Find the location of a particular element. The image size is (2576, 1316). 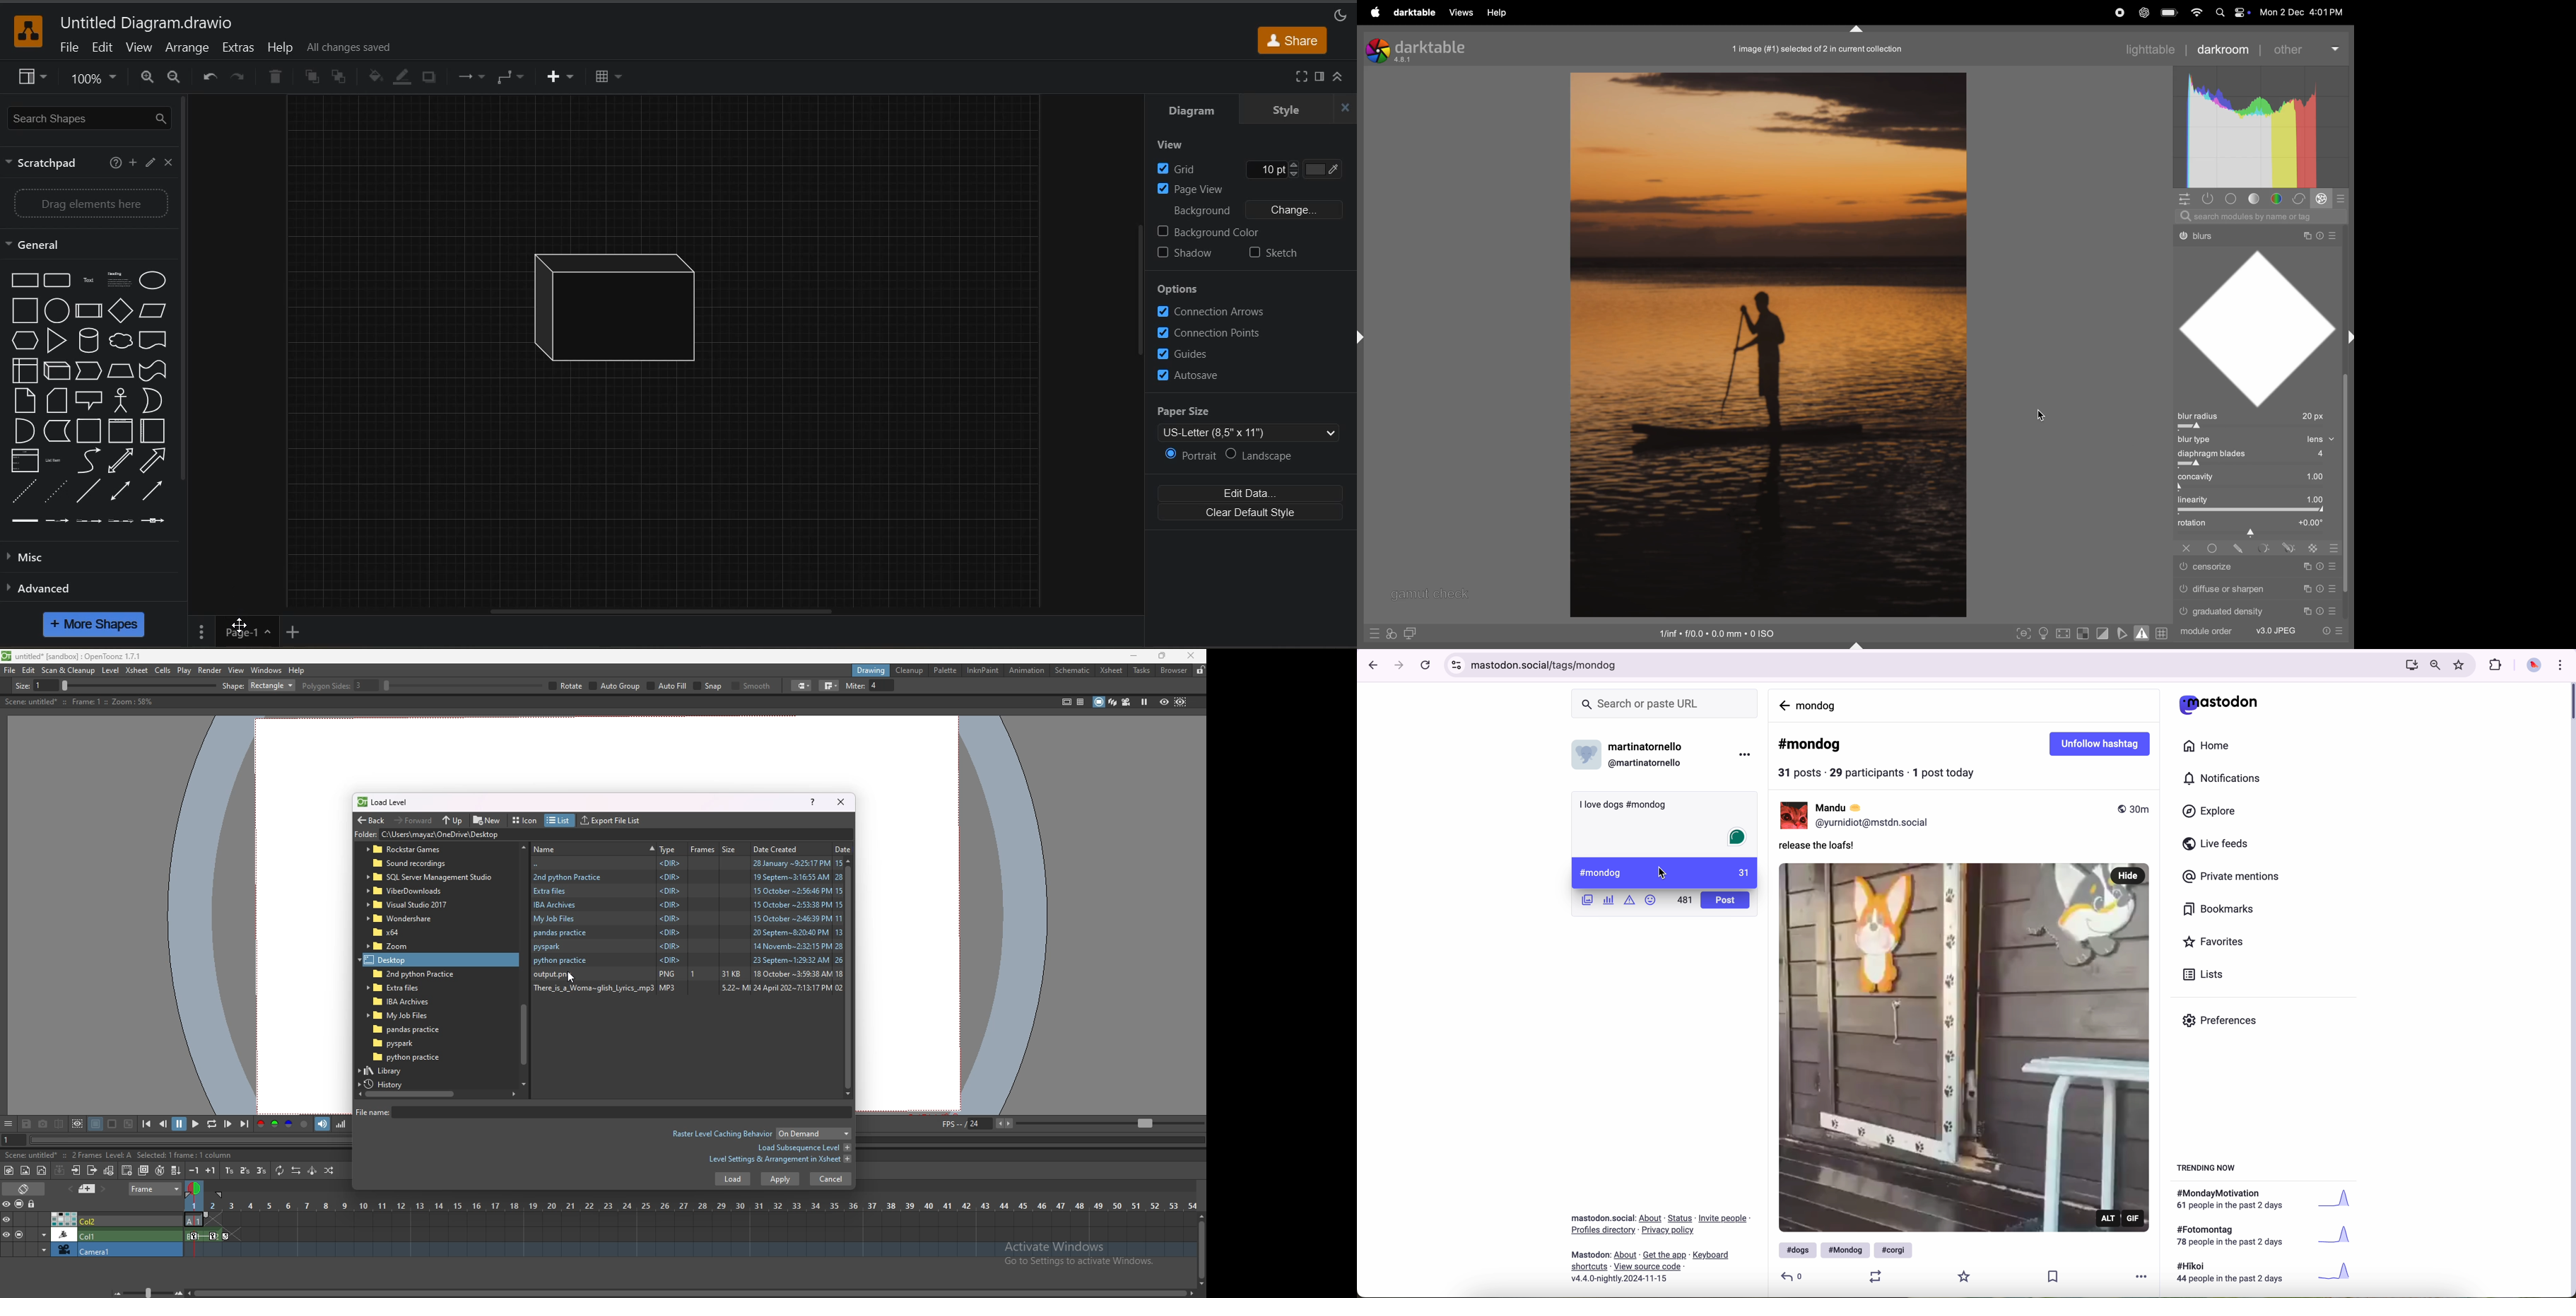

URL is located at coordinates (1918, 667).